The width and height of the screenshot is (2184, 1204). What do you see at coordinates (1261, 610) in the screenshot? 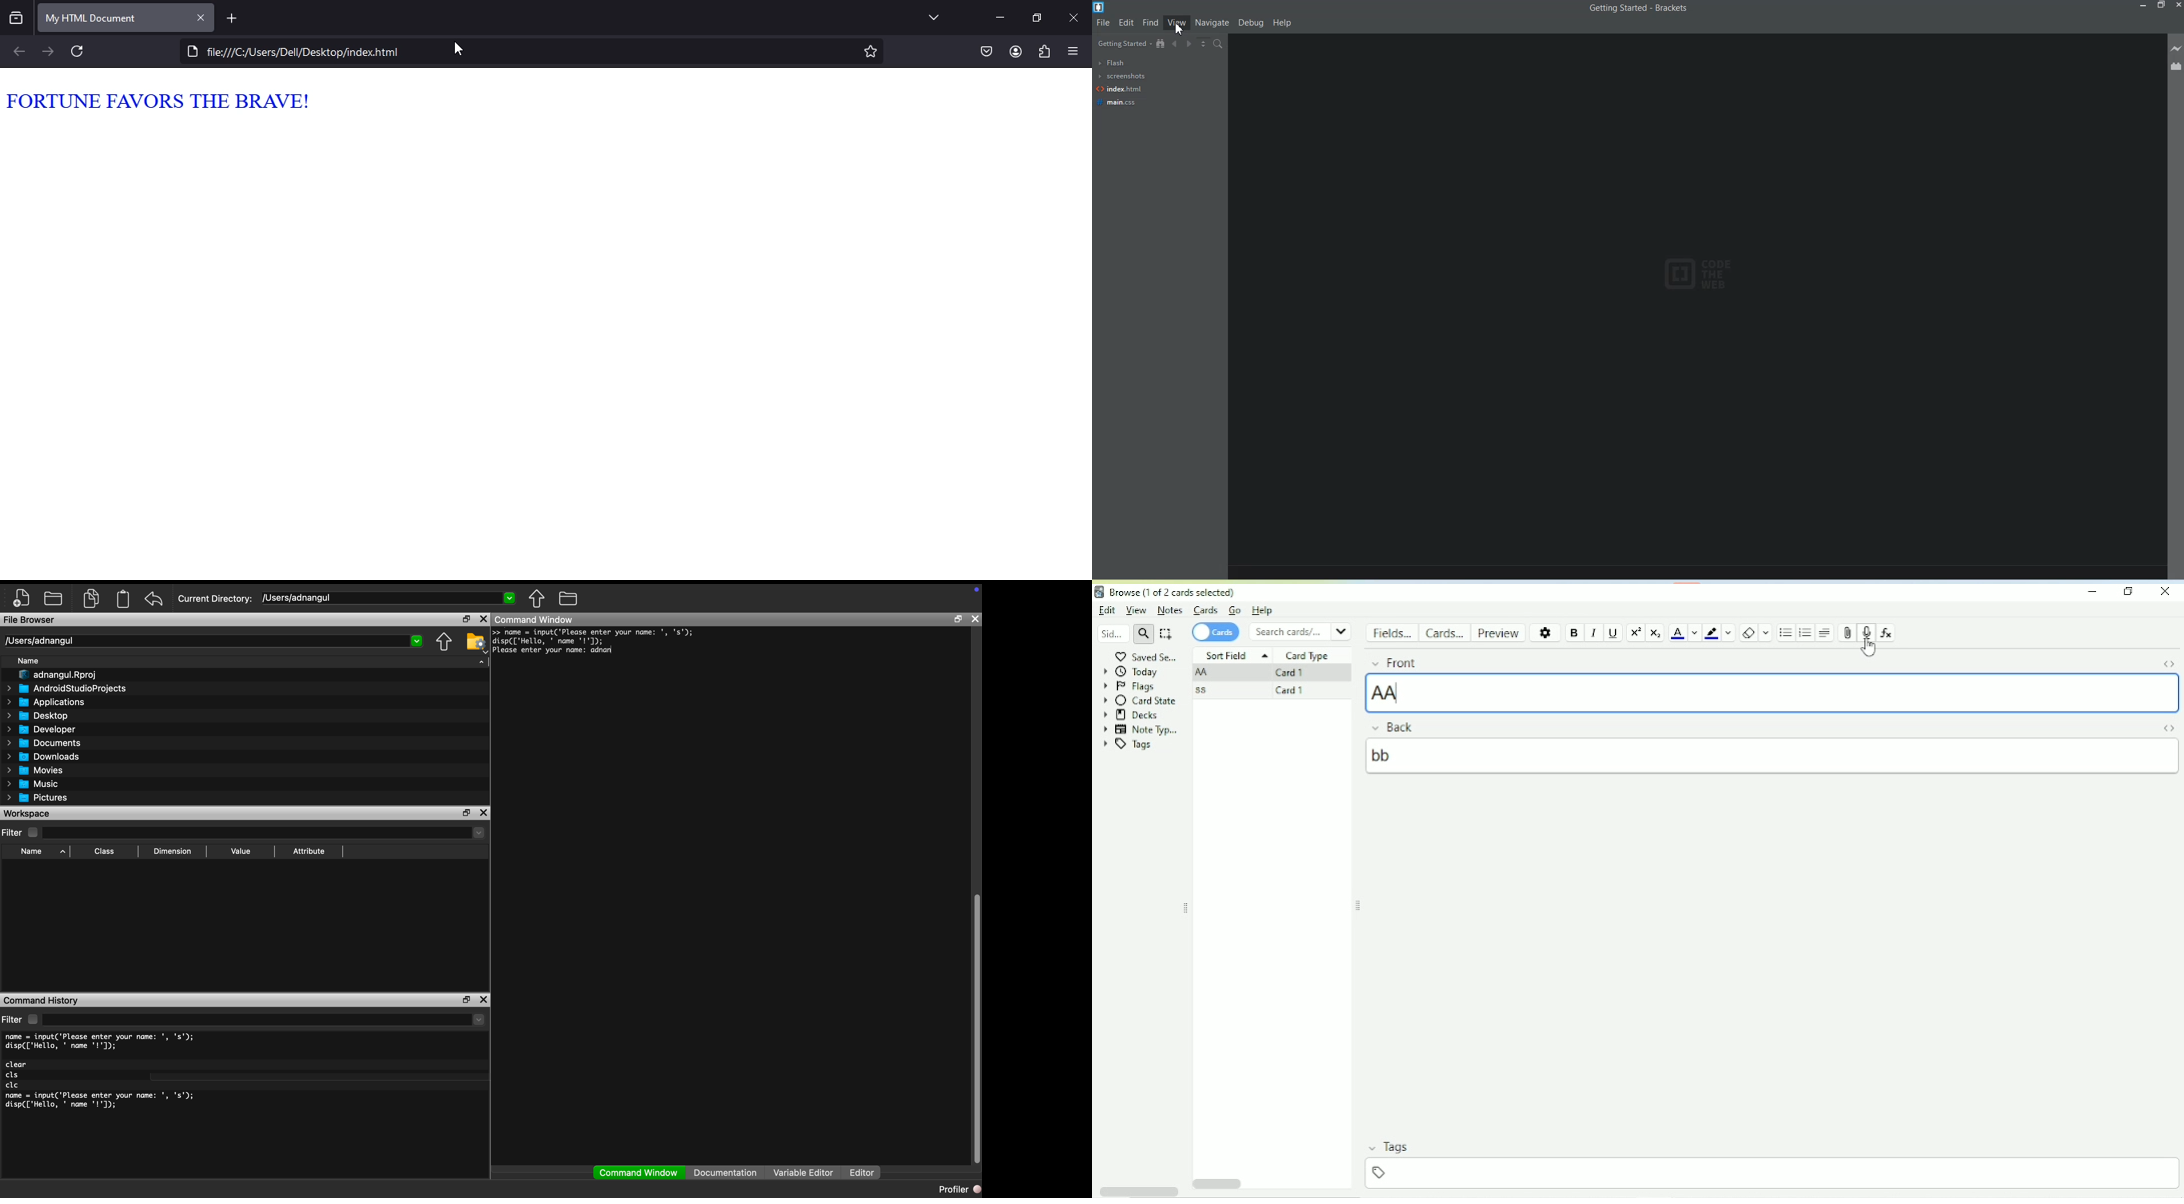
I see `Help` at bounding box center [1261, 610].